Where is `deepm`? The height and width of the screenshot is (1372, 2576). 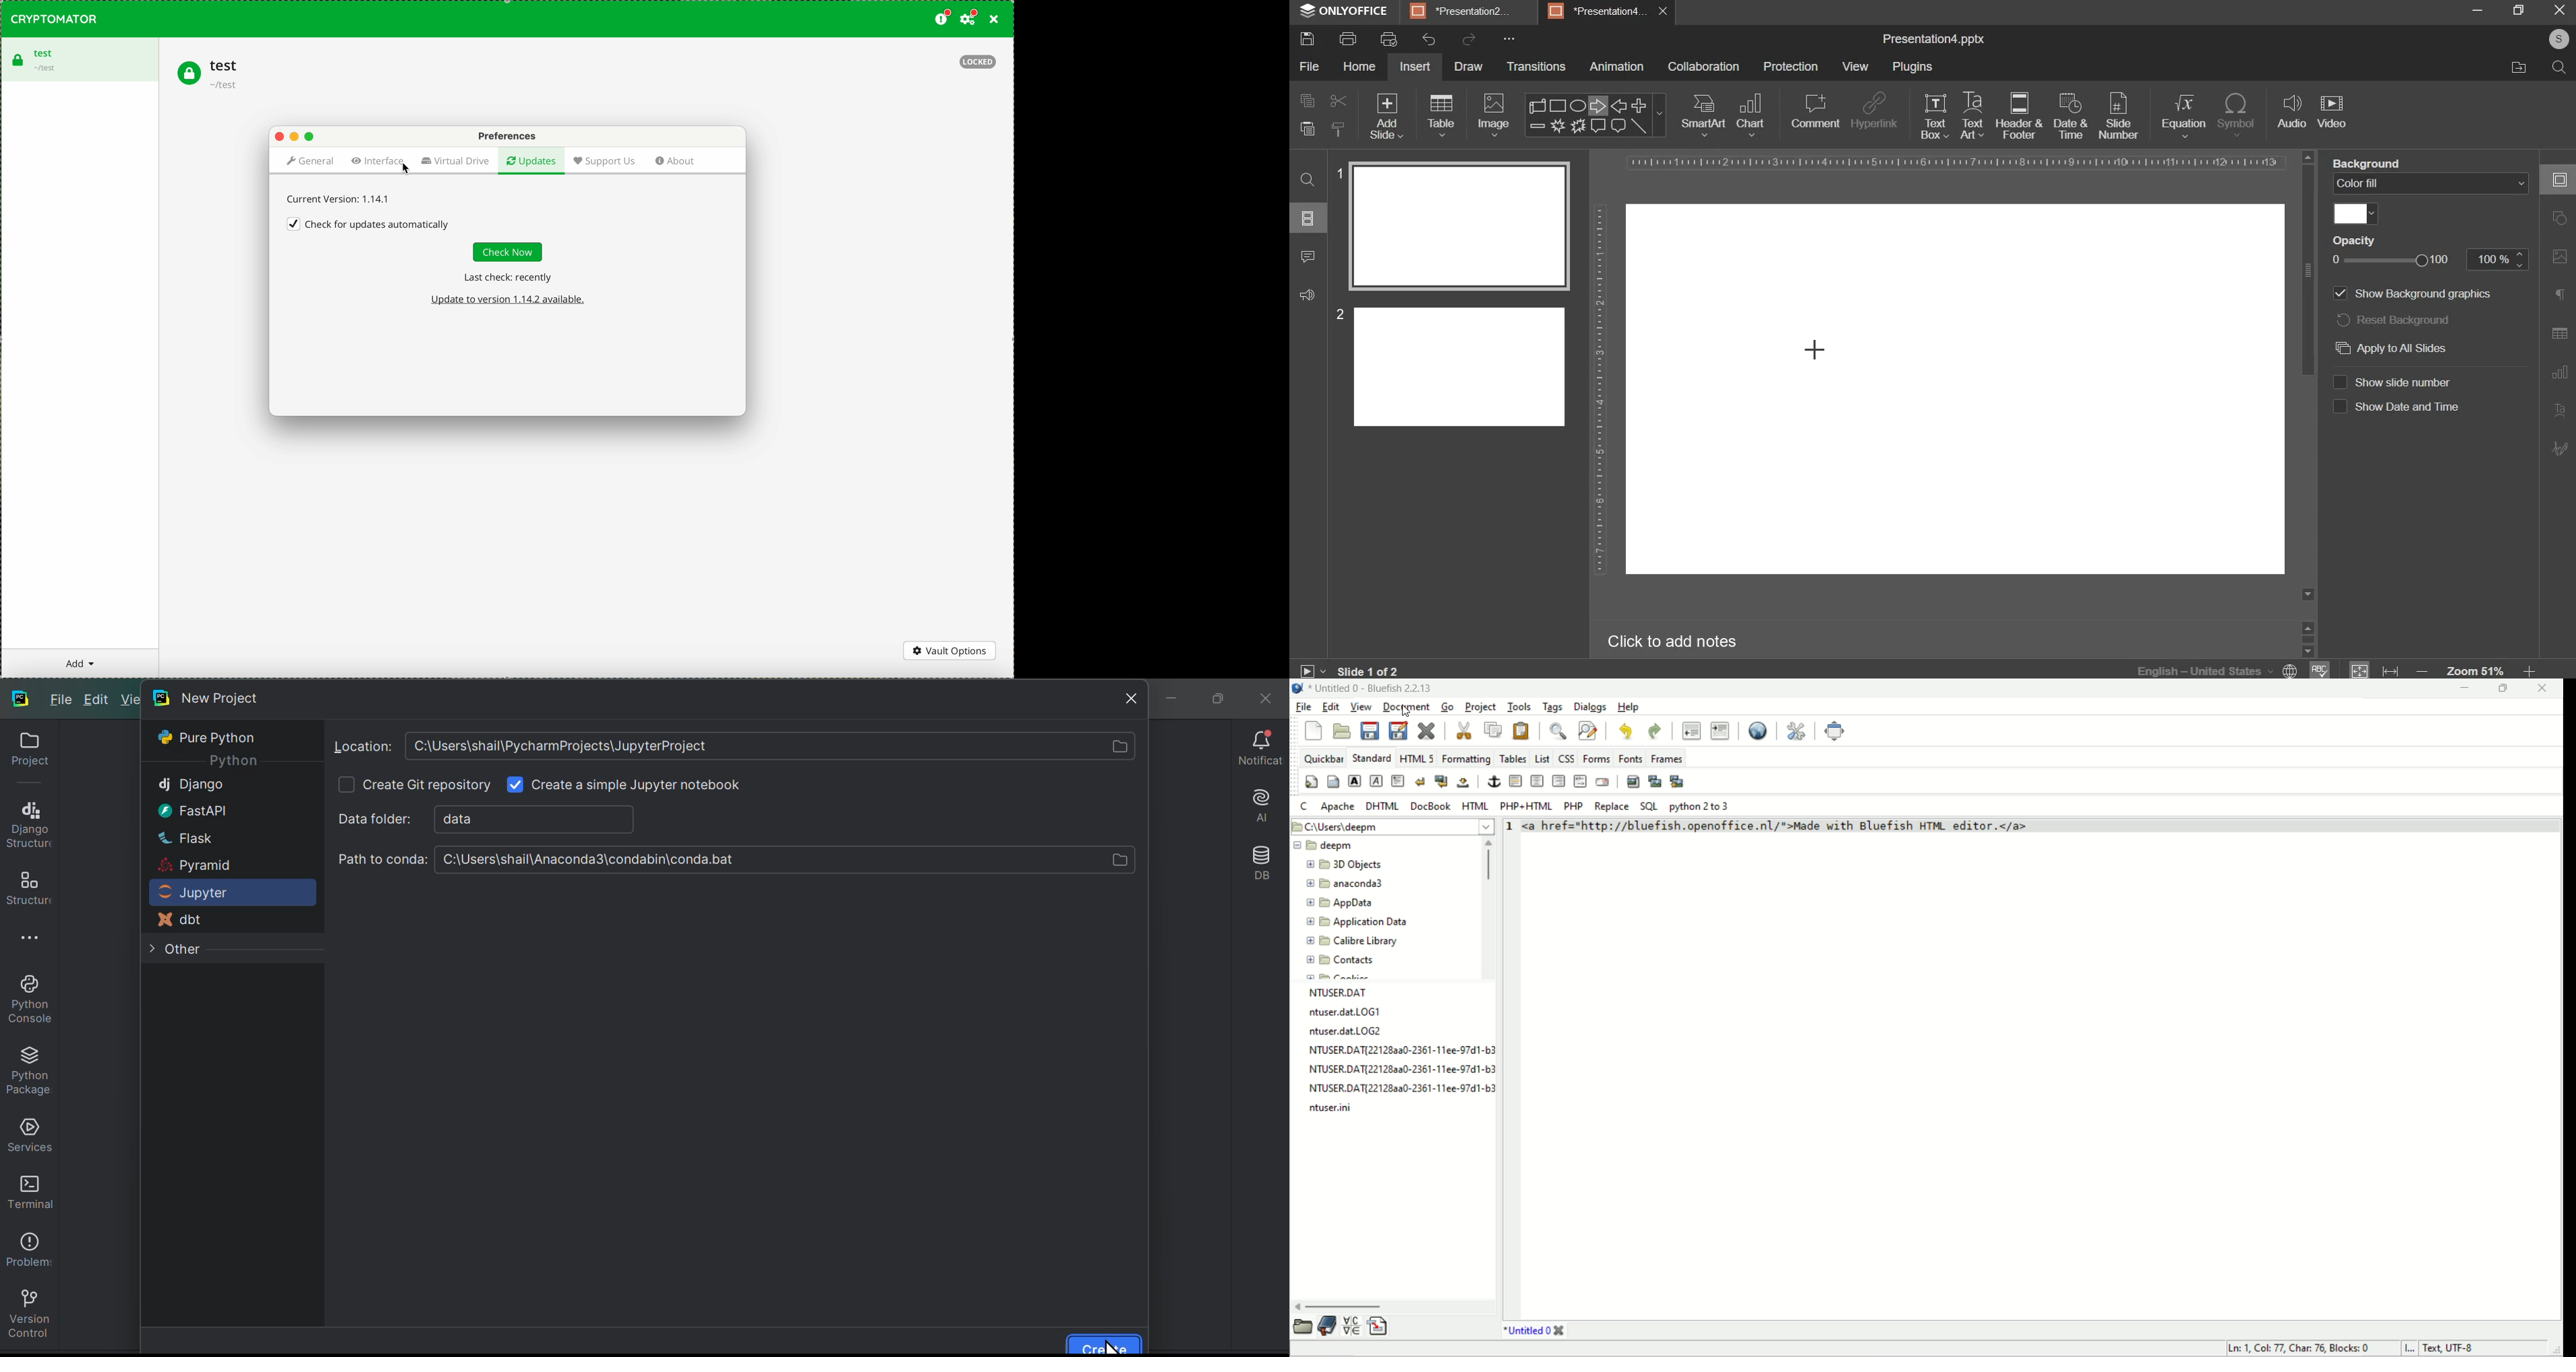 deepm is located at coordinates (1324, 845).